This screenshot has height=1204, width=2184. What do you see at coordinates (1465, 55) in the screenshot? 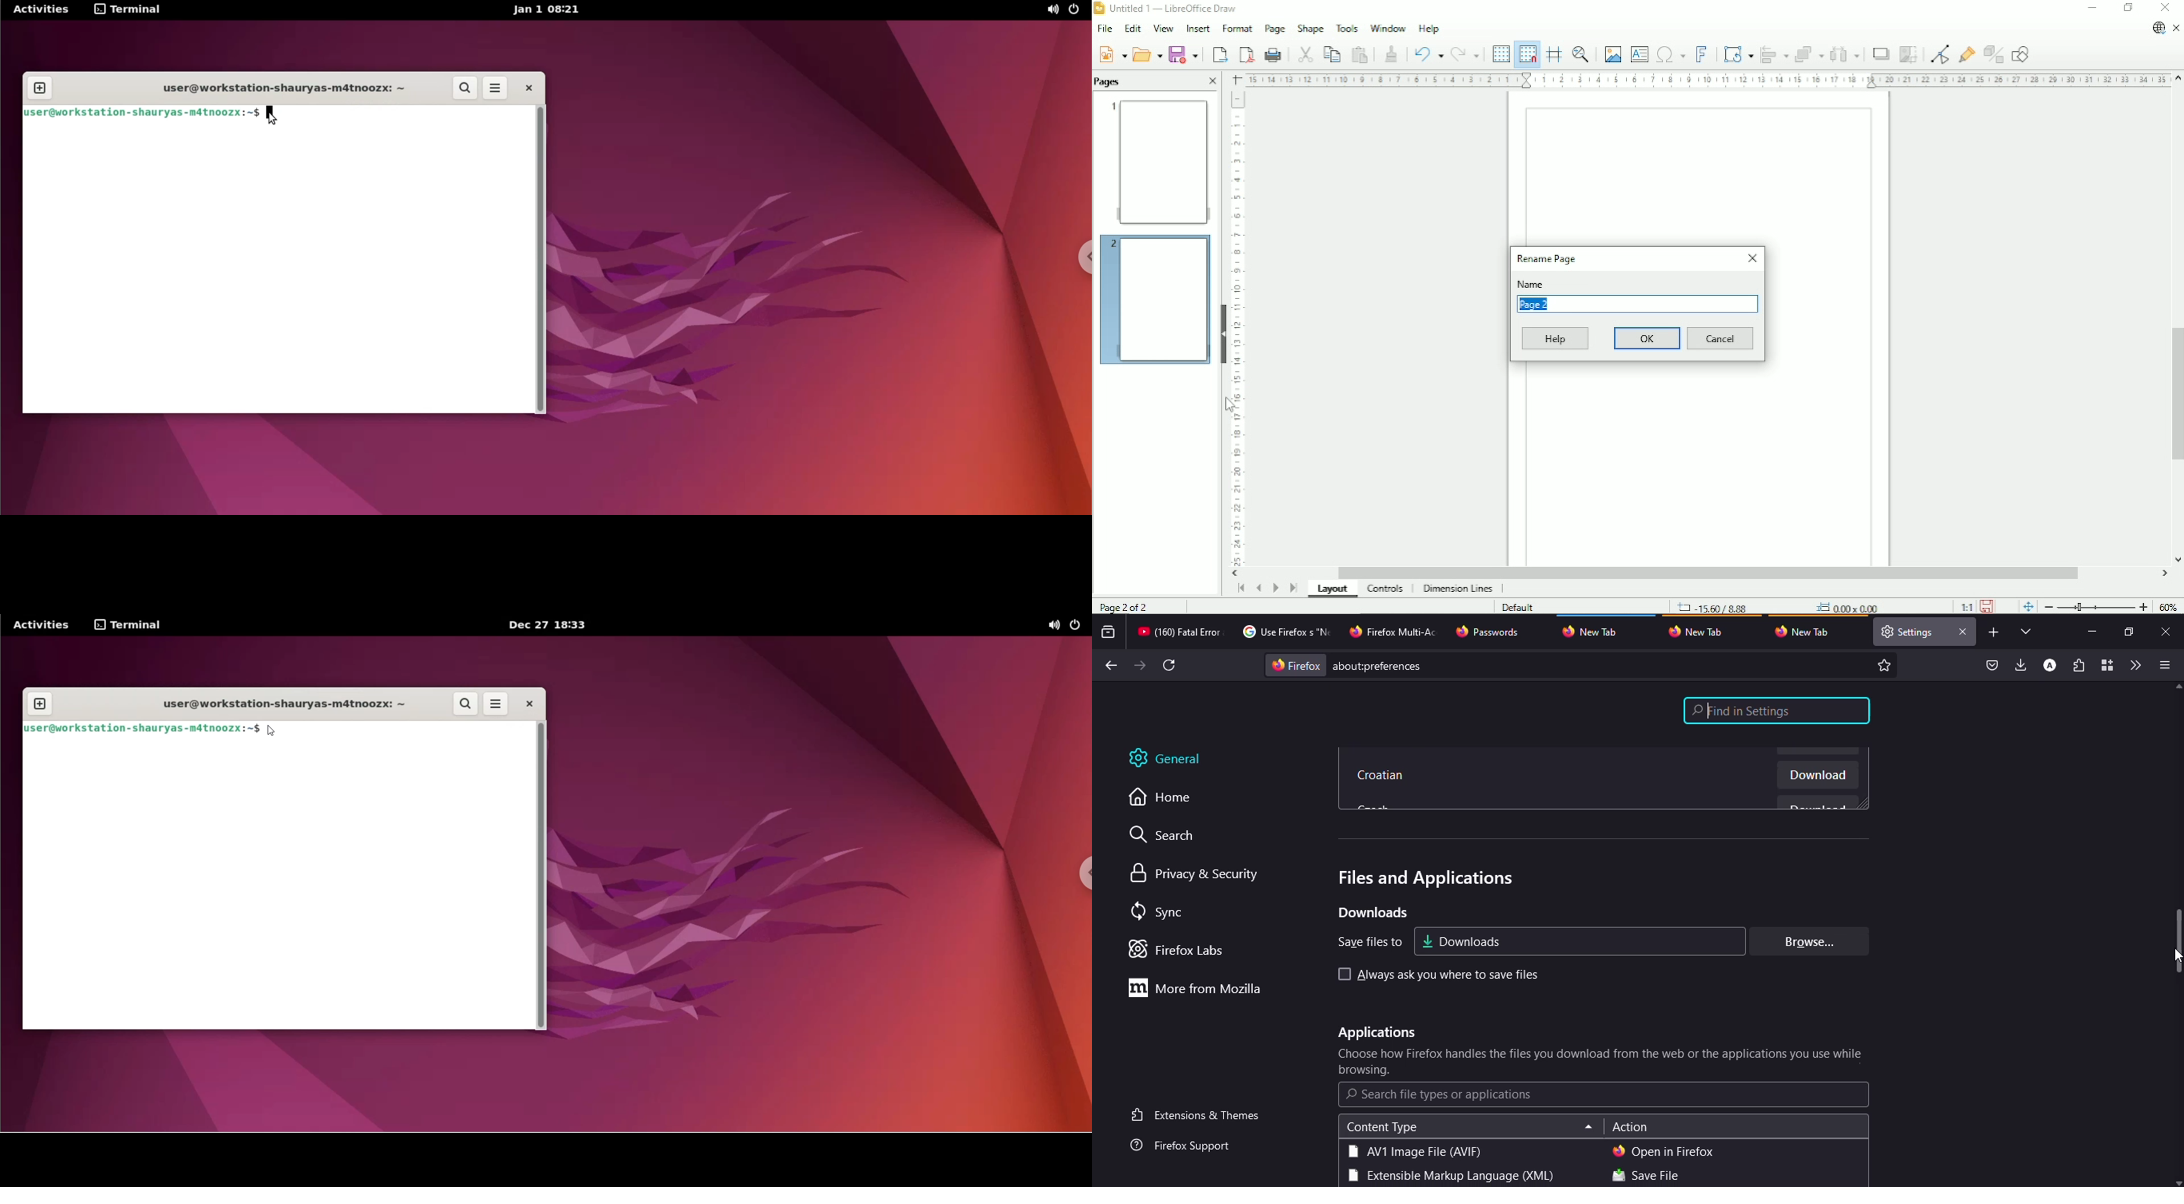
I see `Redo` at bounding box center [1465, 55].